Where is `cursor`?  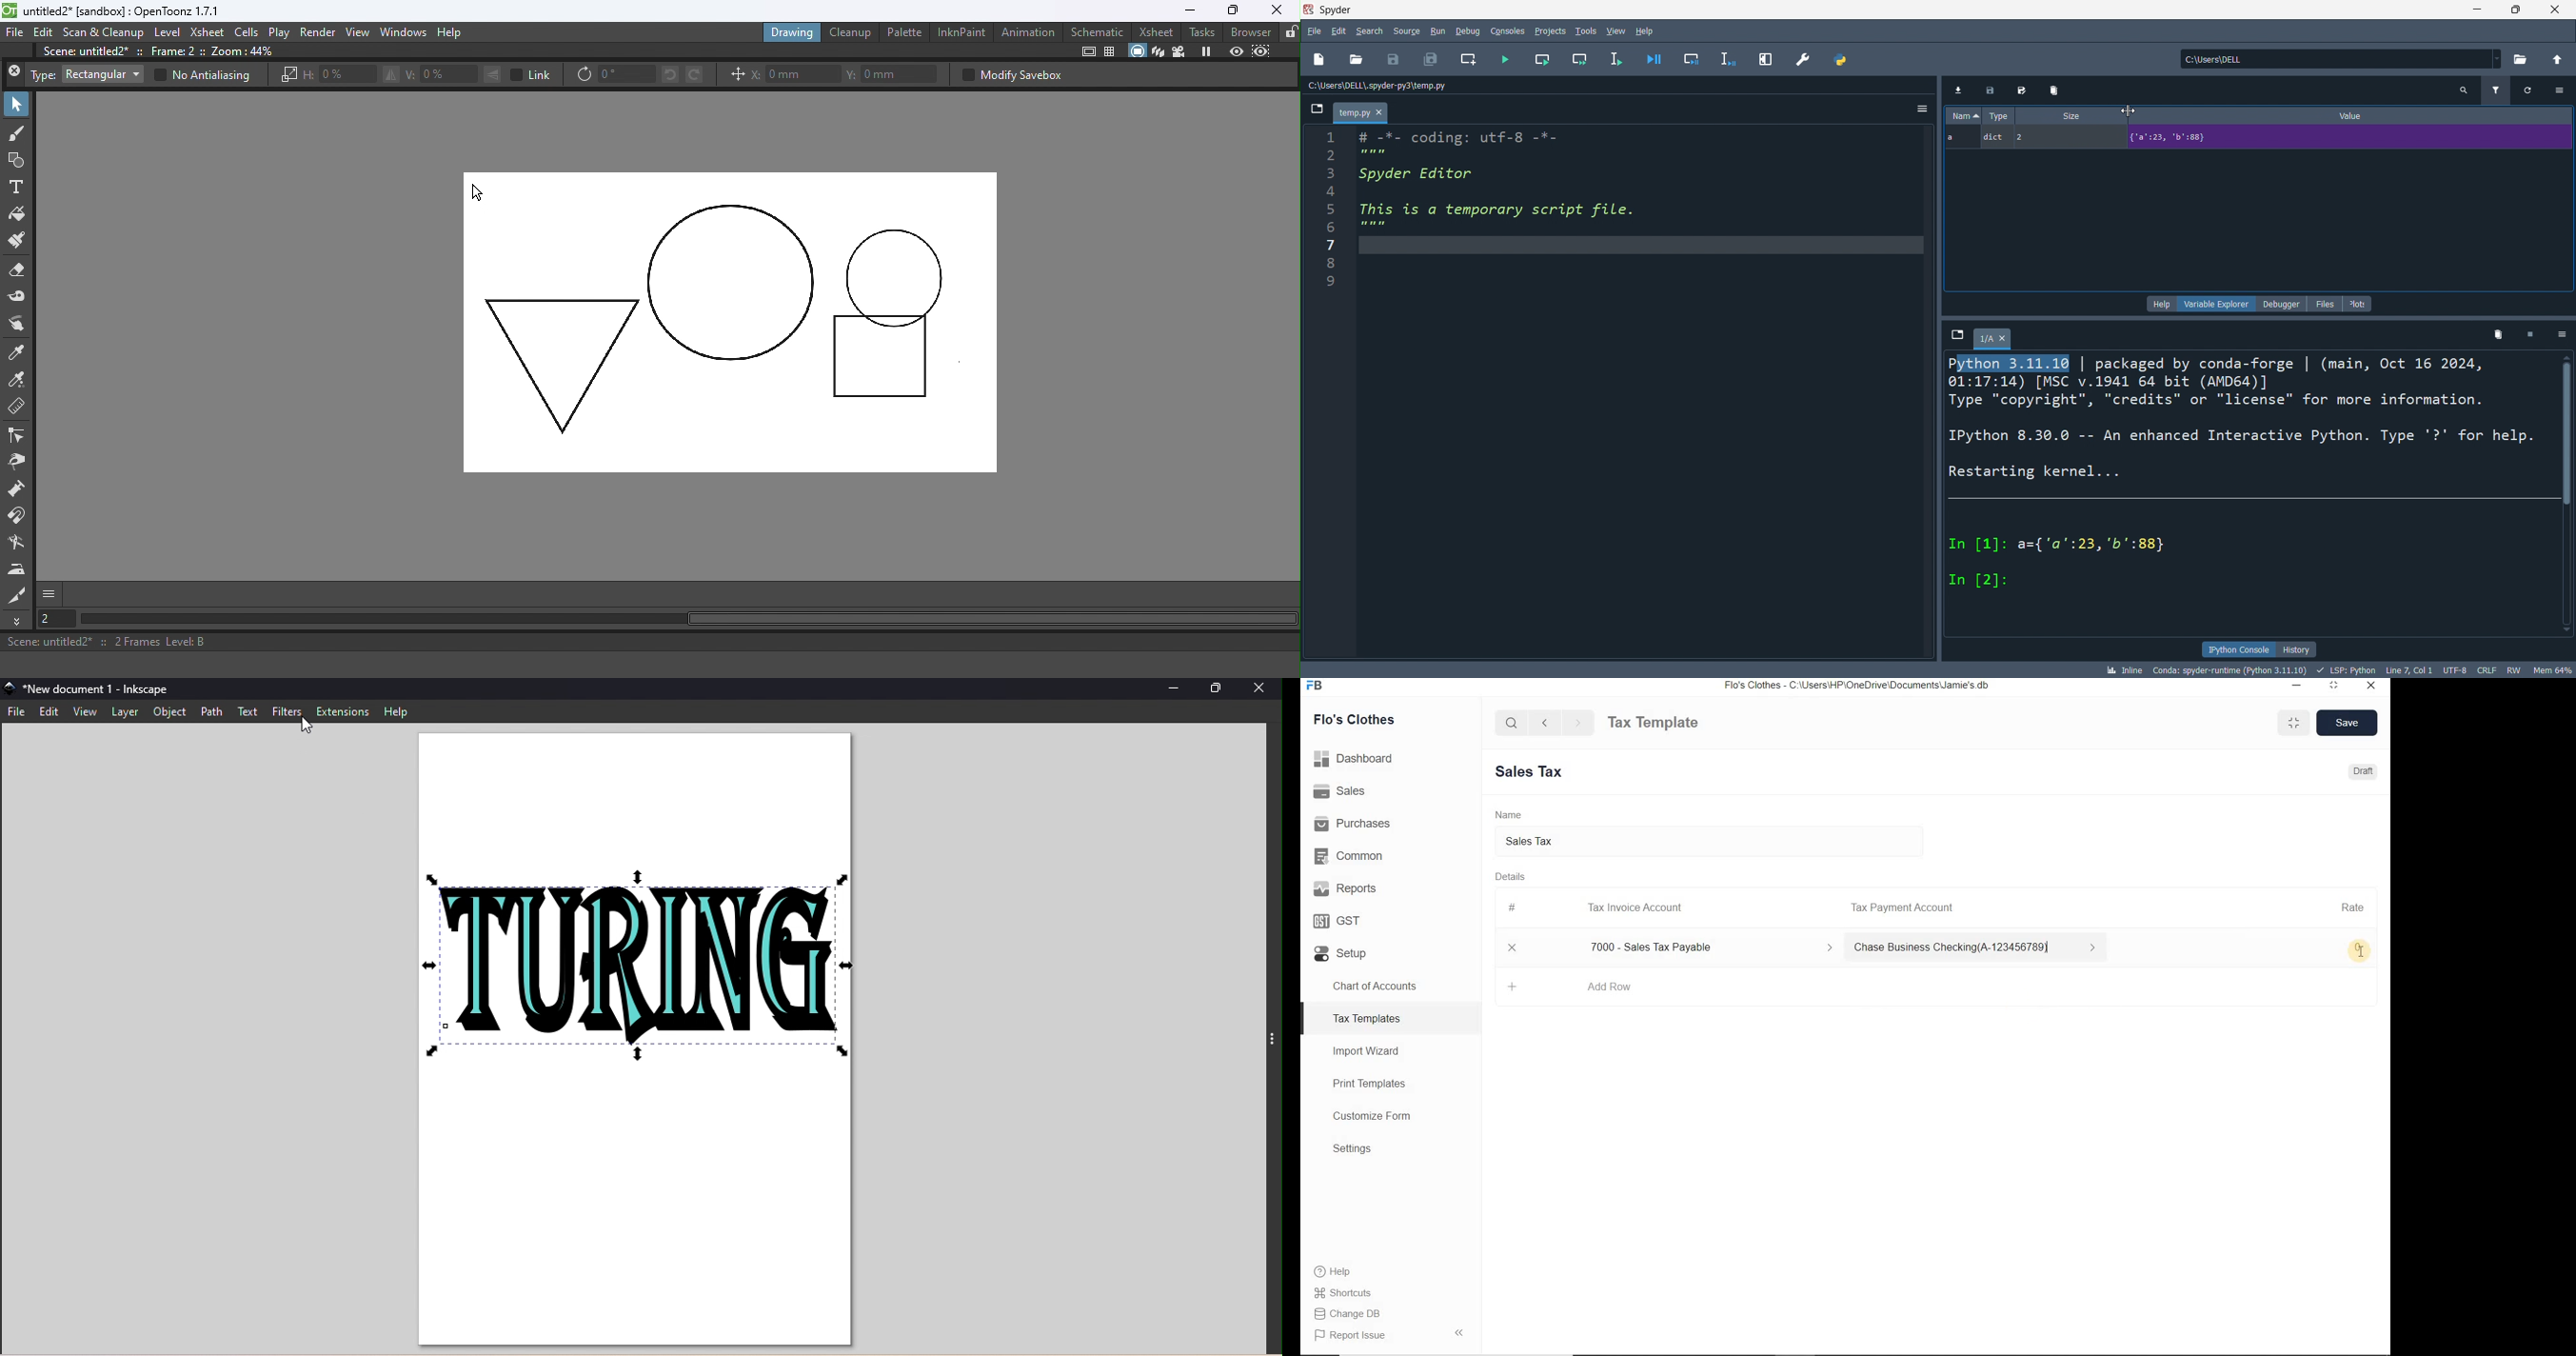
cursor is located at coordinates (2128, 110).